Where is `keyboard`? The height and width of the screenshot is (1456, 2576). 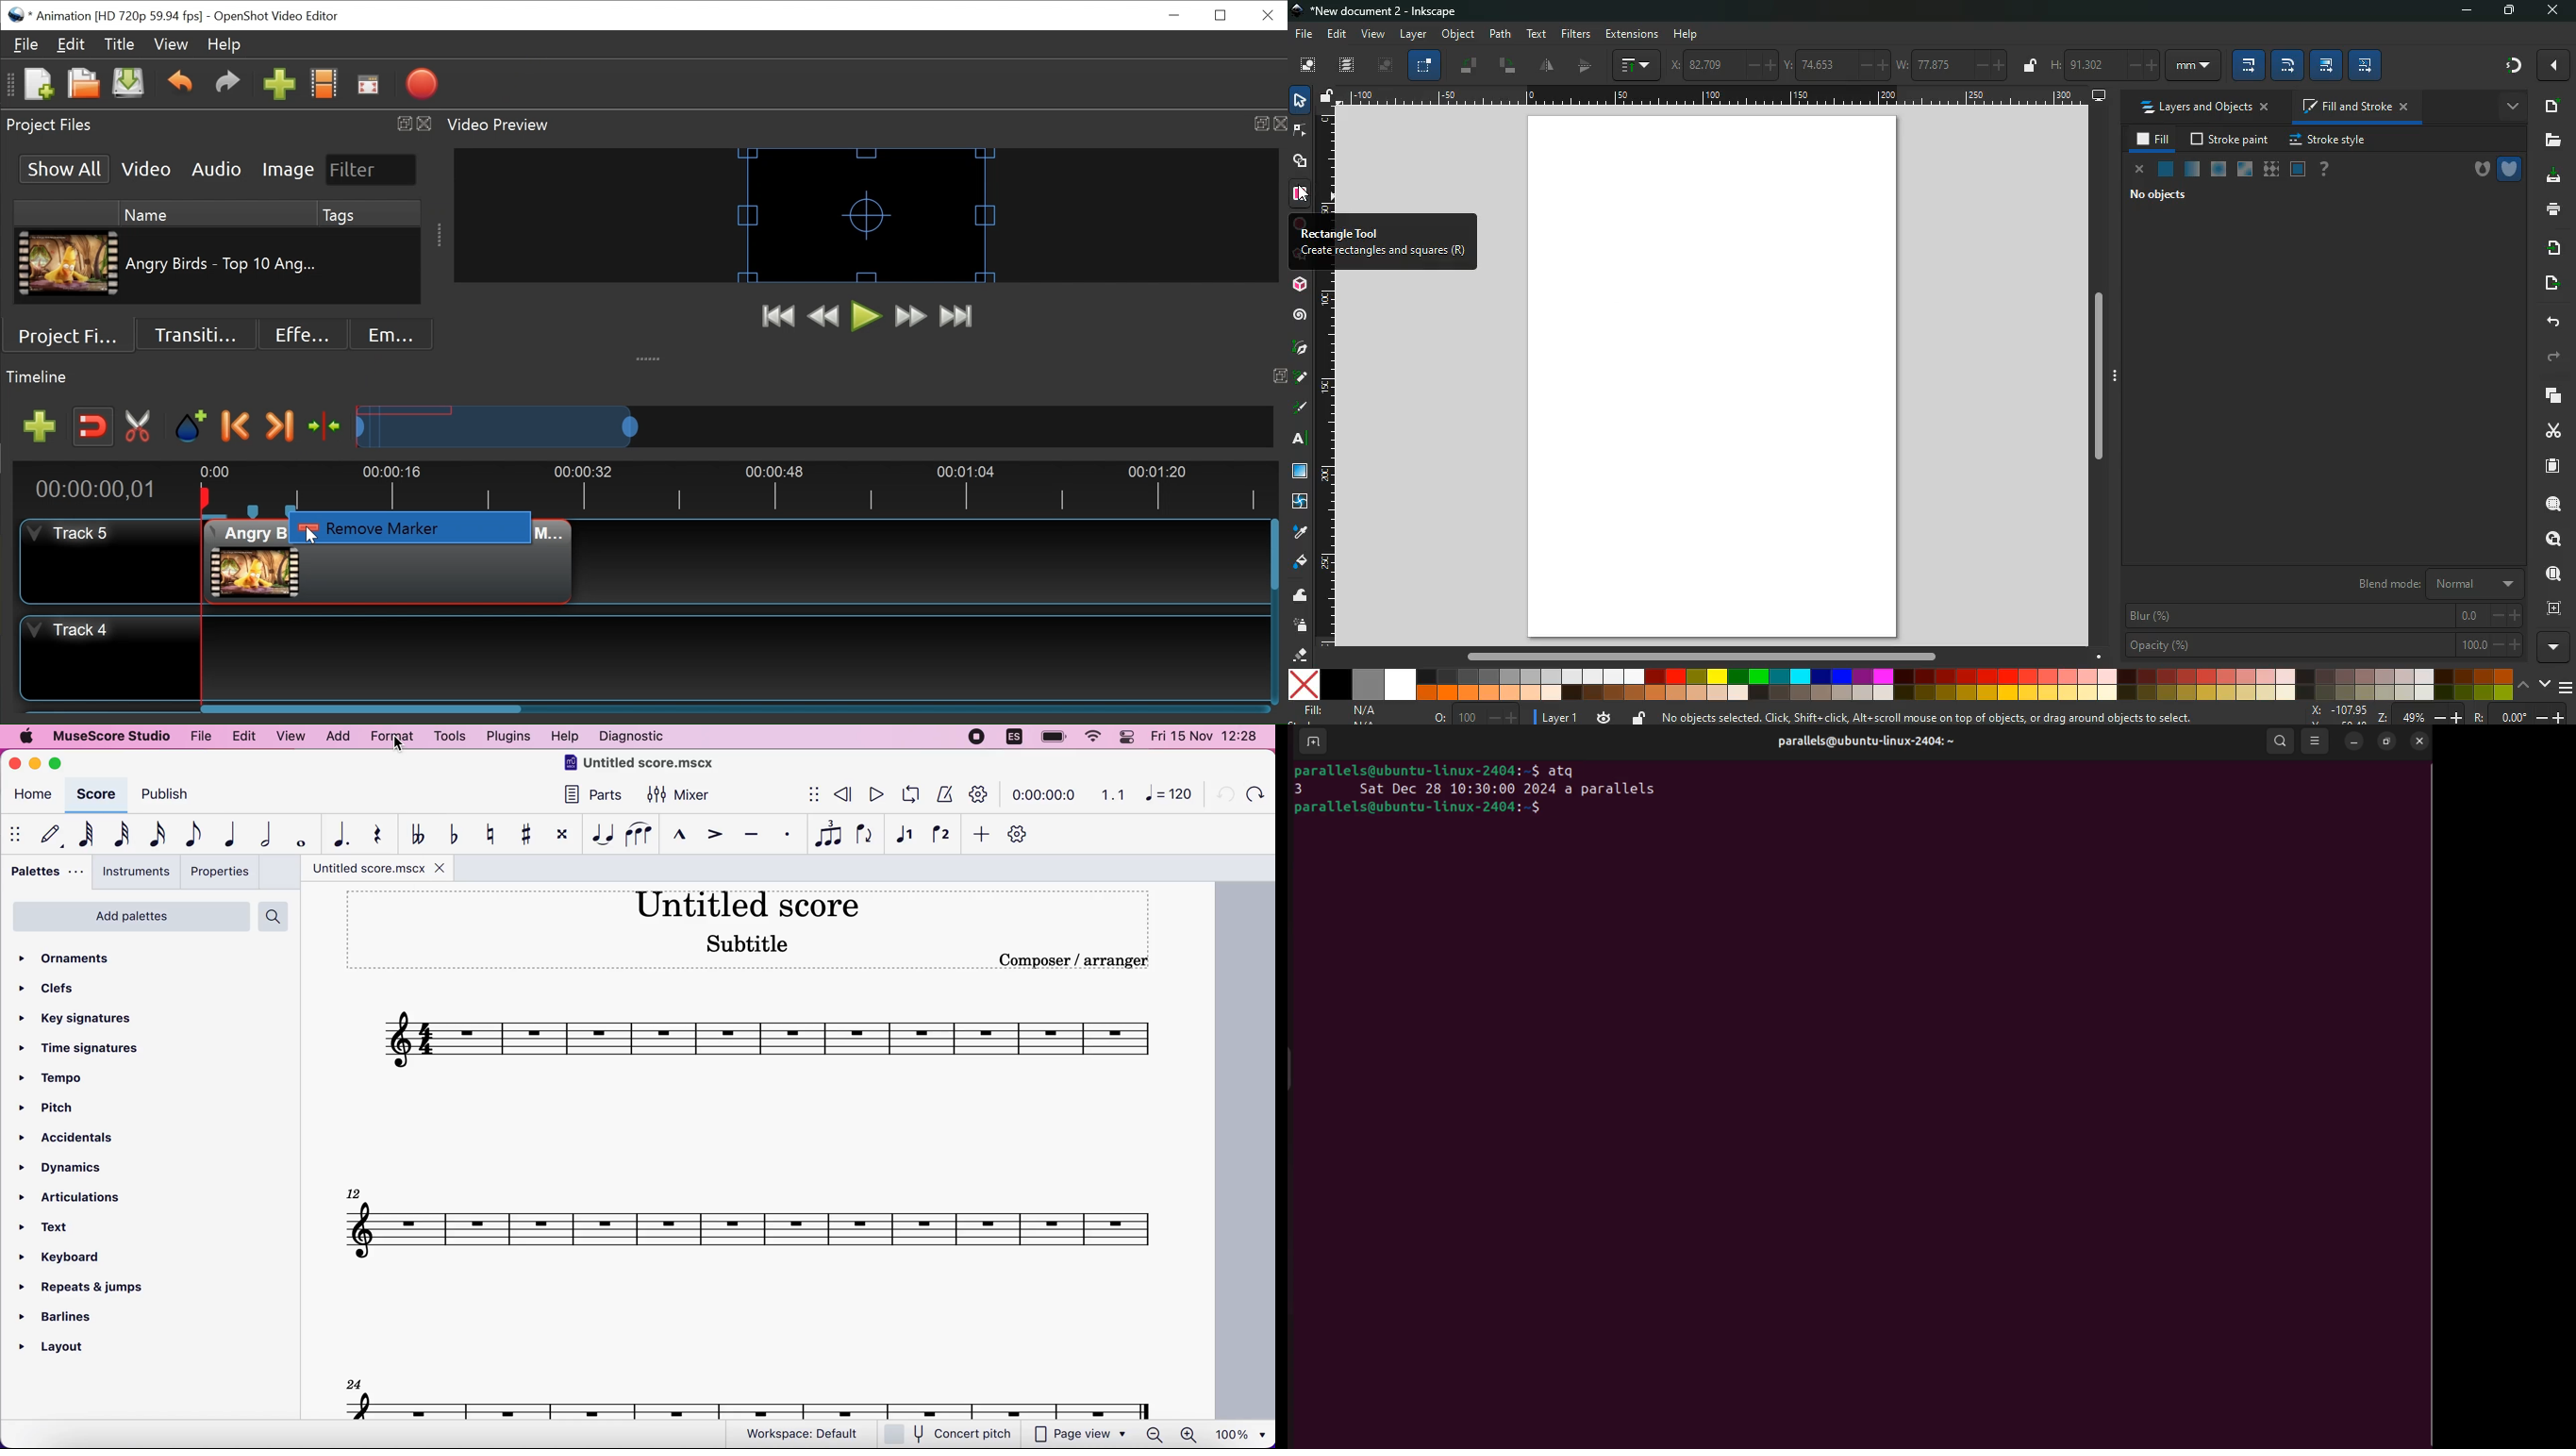 keyboard is located at coordinates (72, 1260).